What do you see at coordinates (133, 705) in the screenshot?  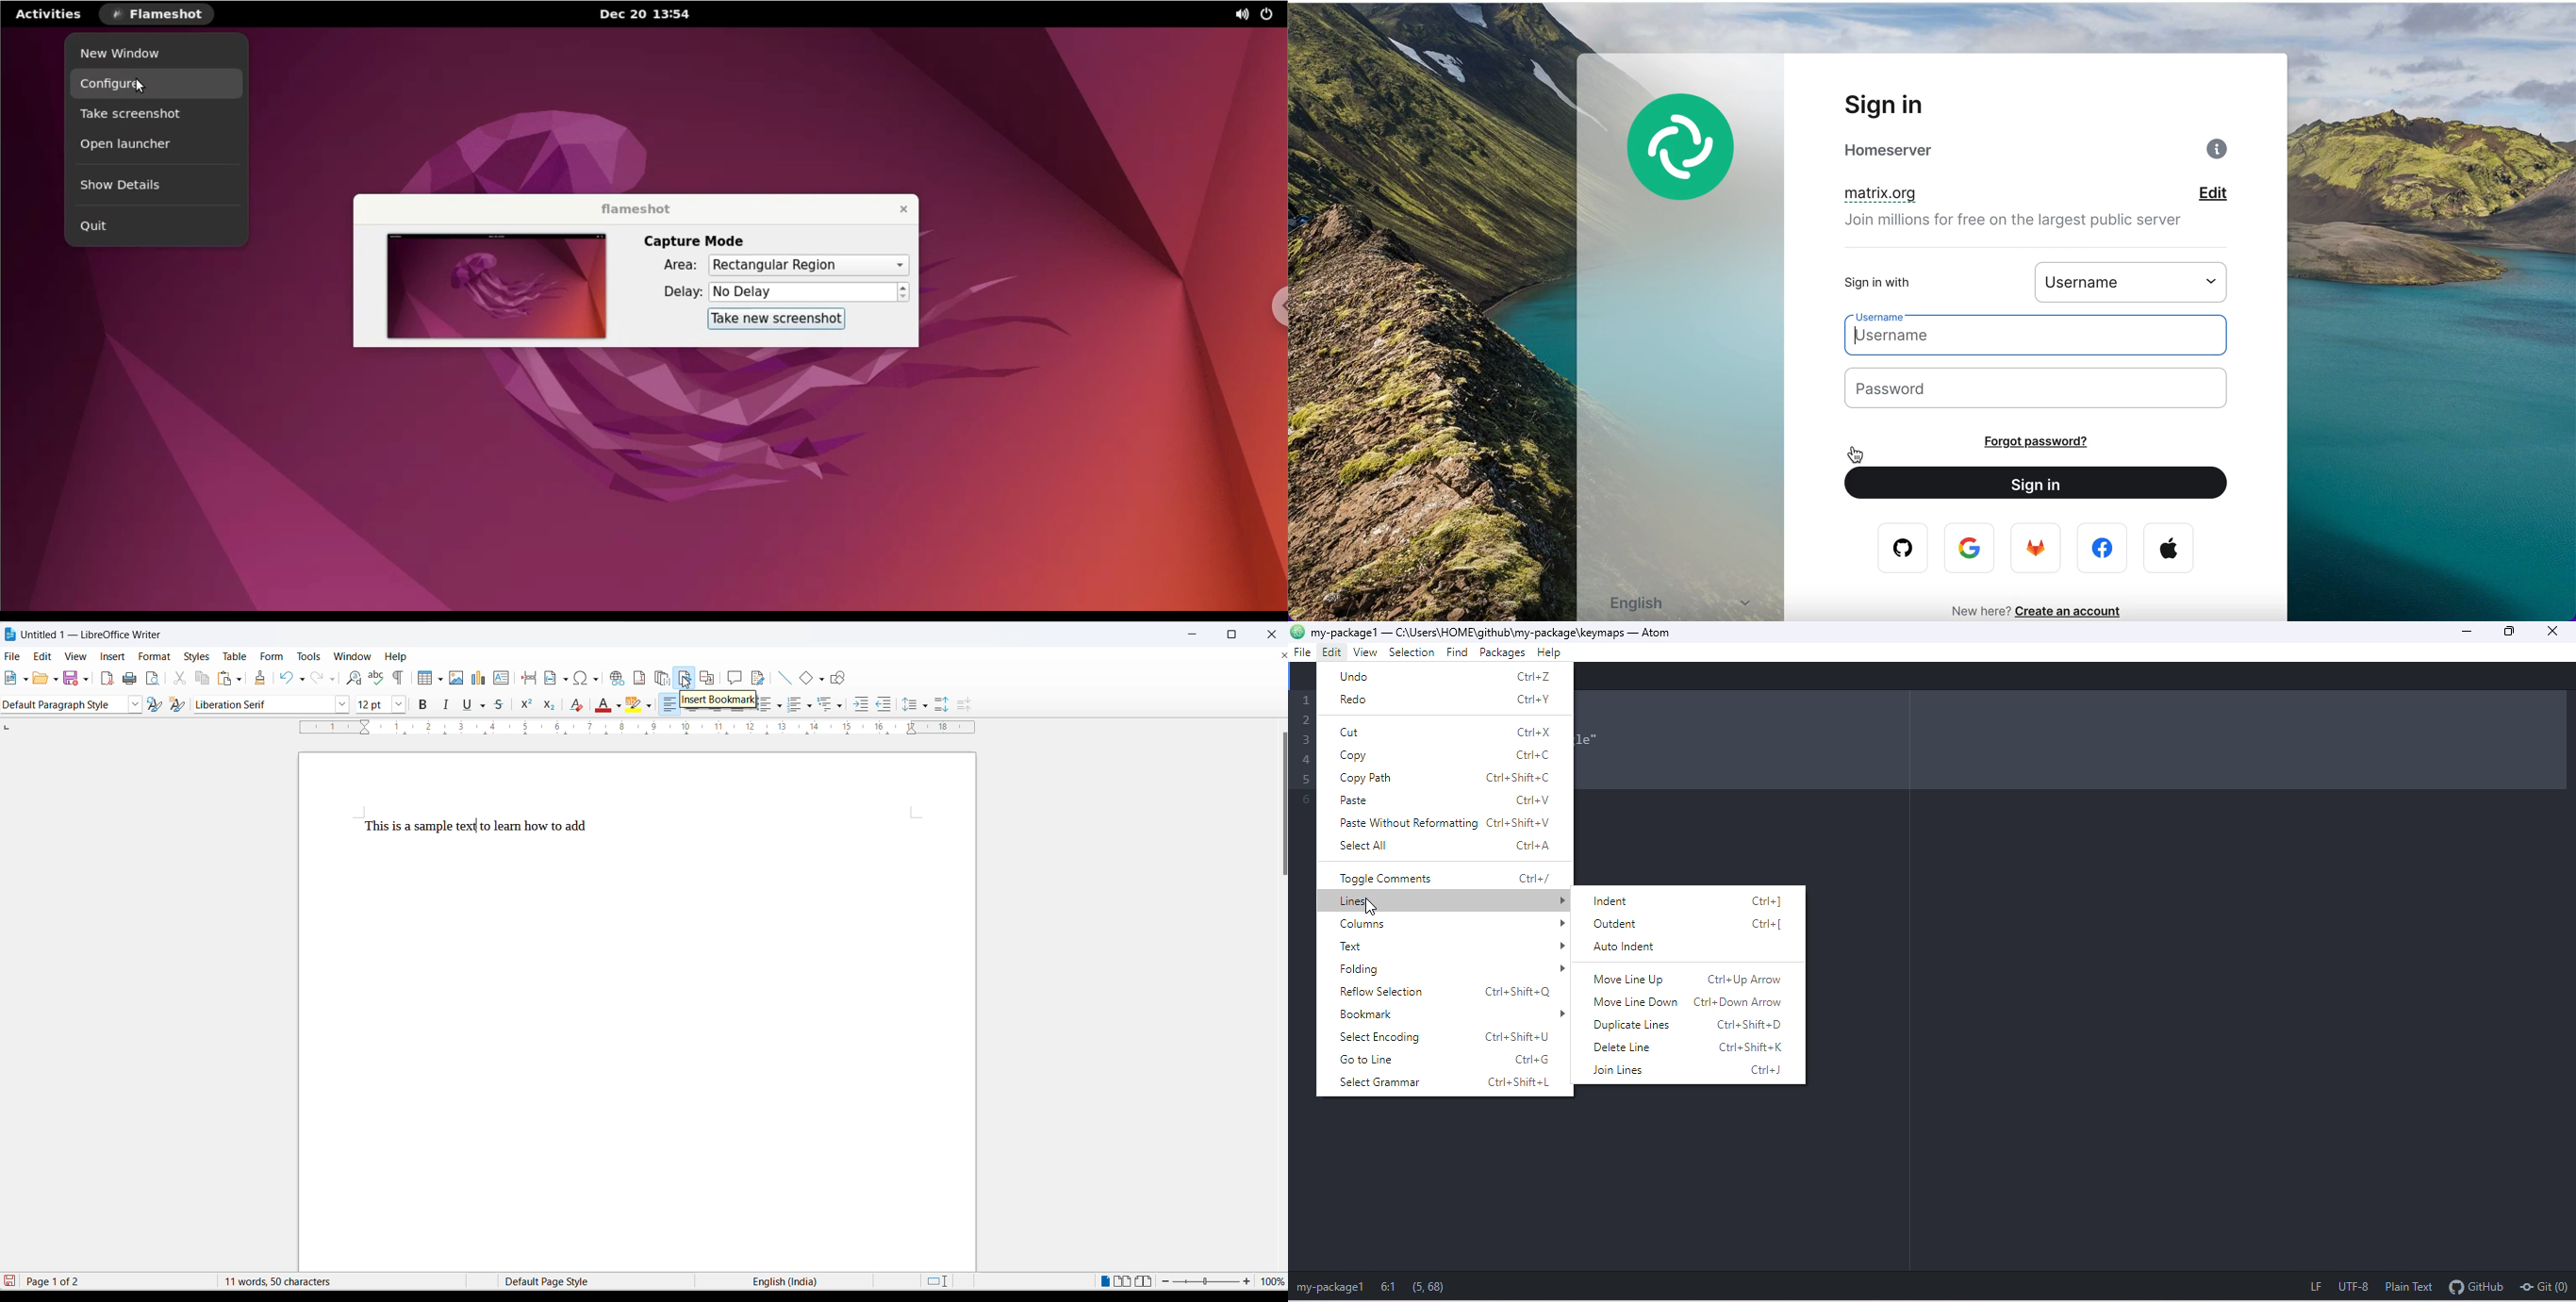 I see `style options` at bounding box center [133, 705].